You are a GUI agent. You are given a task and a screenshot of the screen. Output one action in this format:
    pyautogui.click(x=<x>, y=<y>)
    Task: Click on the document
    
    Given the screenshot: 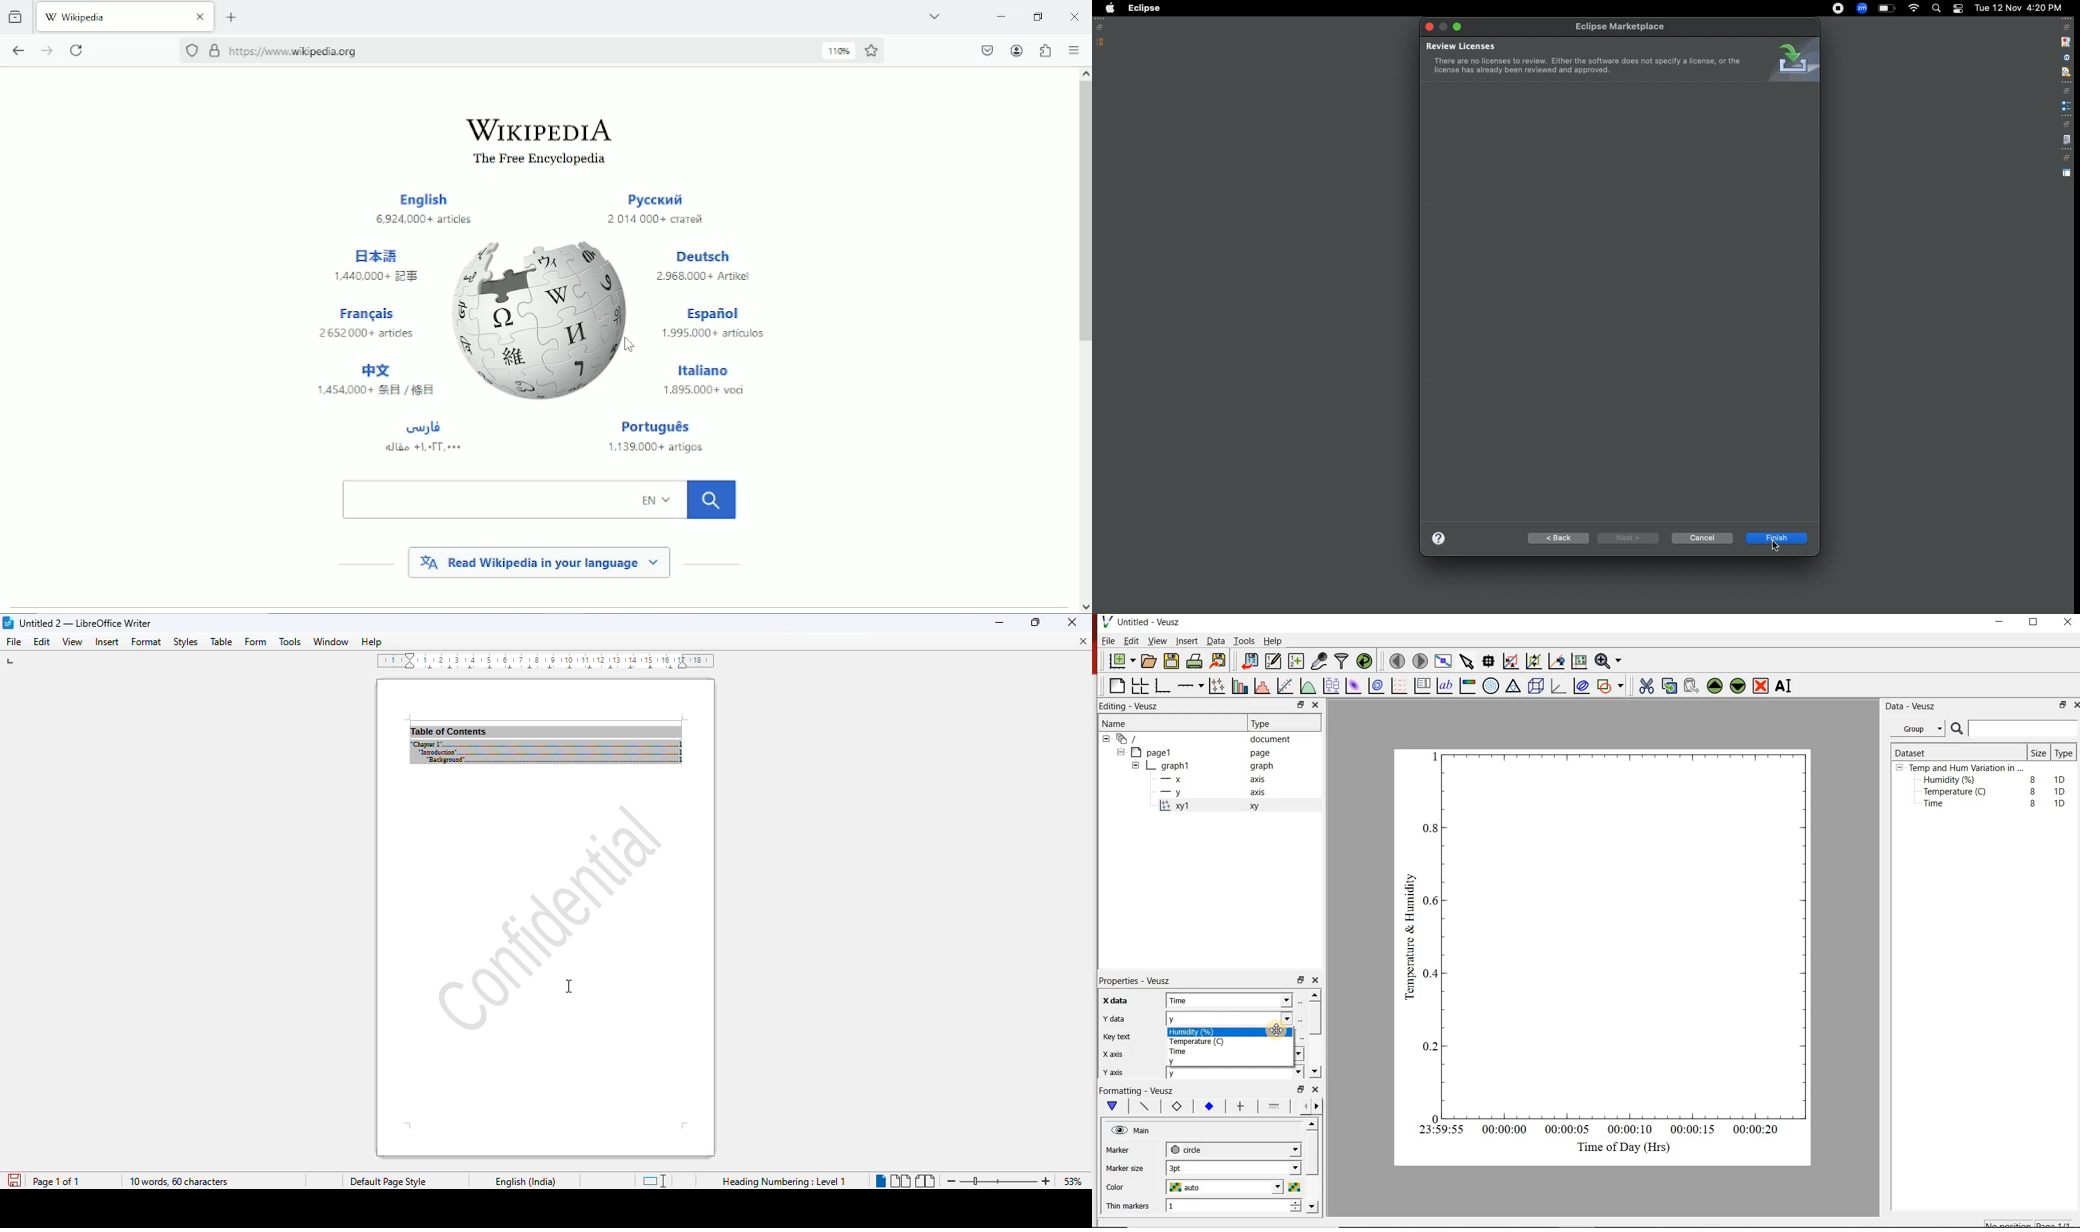 What is the action you would take?
    pyautogui.click(x=546, y=731)
    